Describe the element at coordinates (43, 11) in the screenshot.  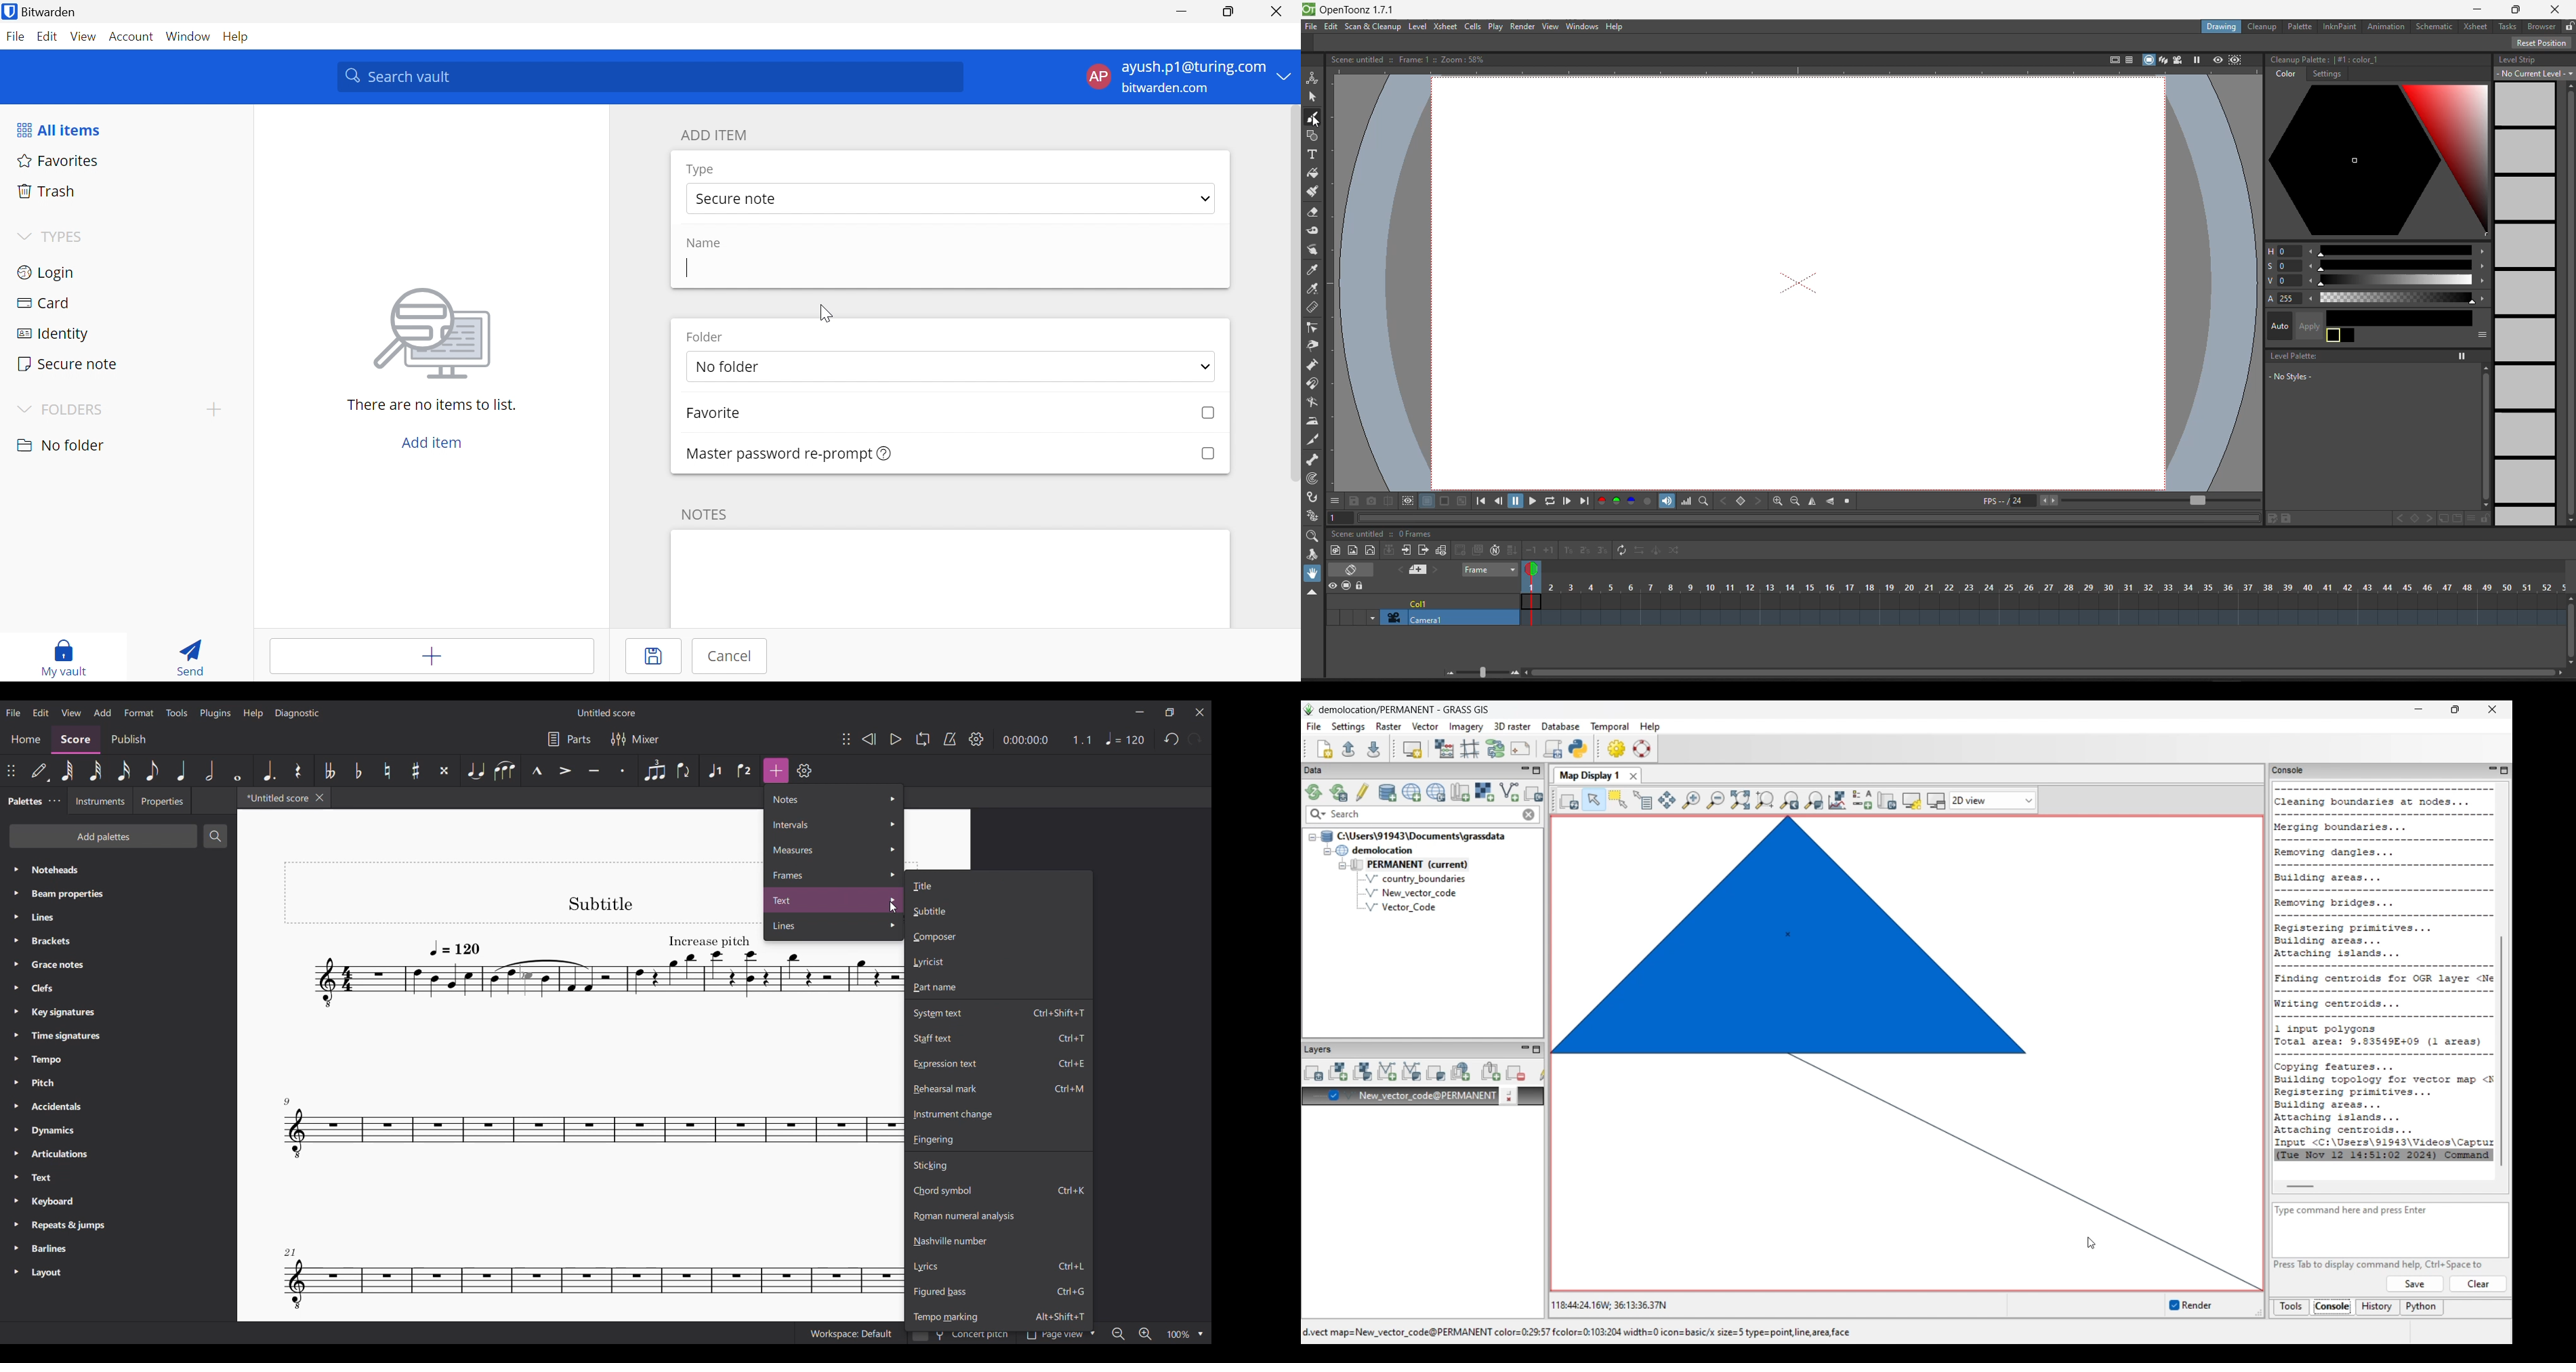
I see `Bitwarden` at that location.